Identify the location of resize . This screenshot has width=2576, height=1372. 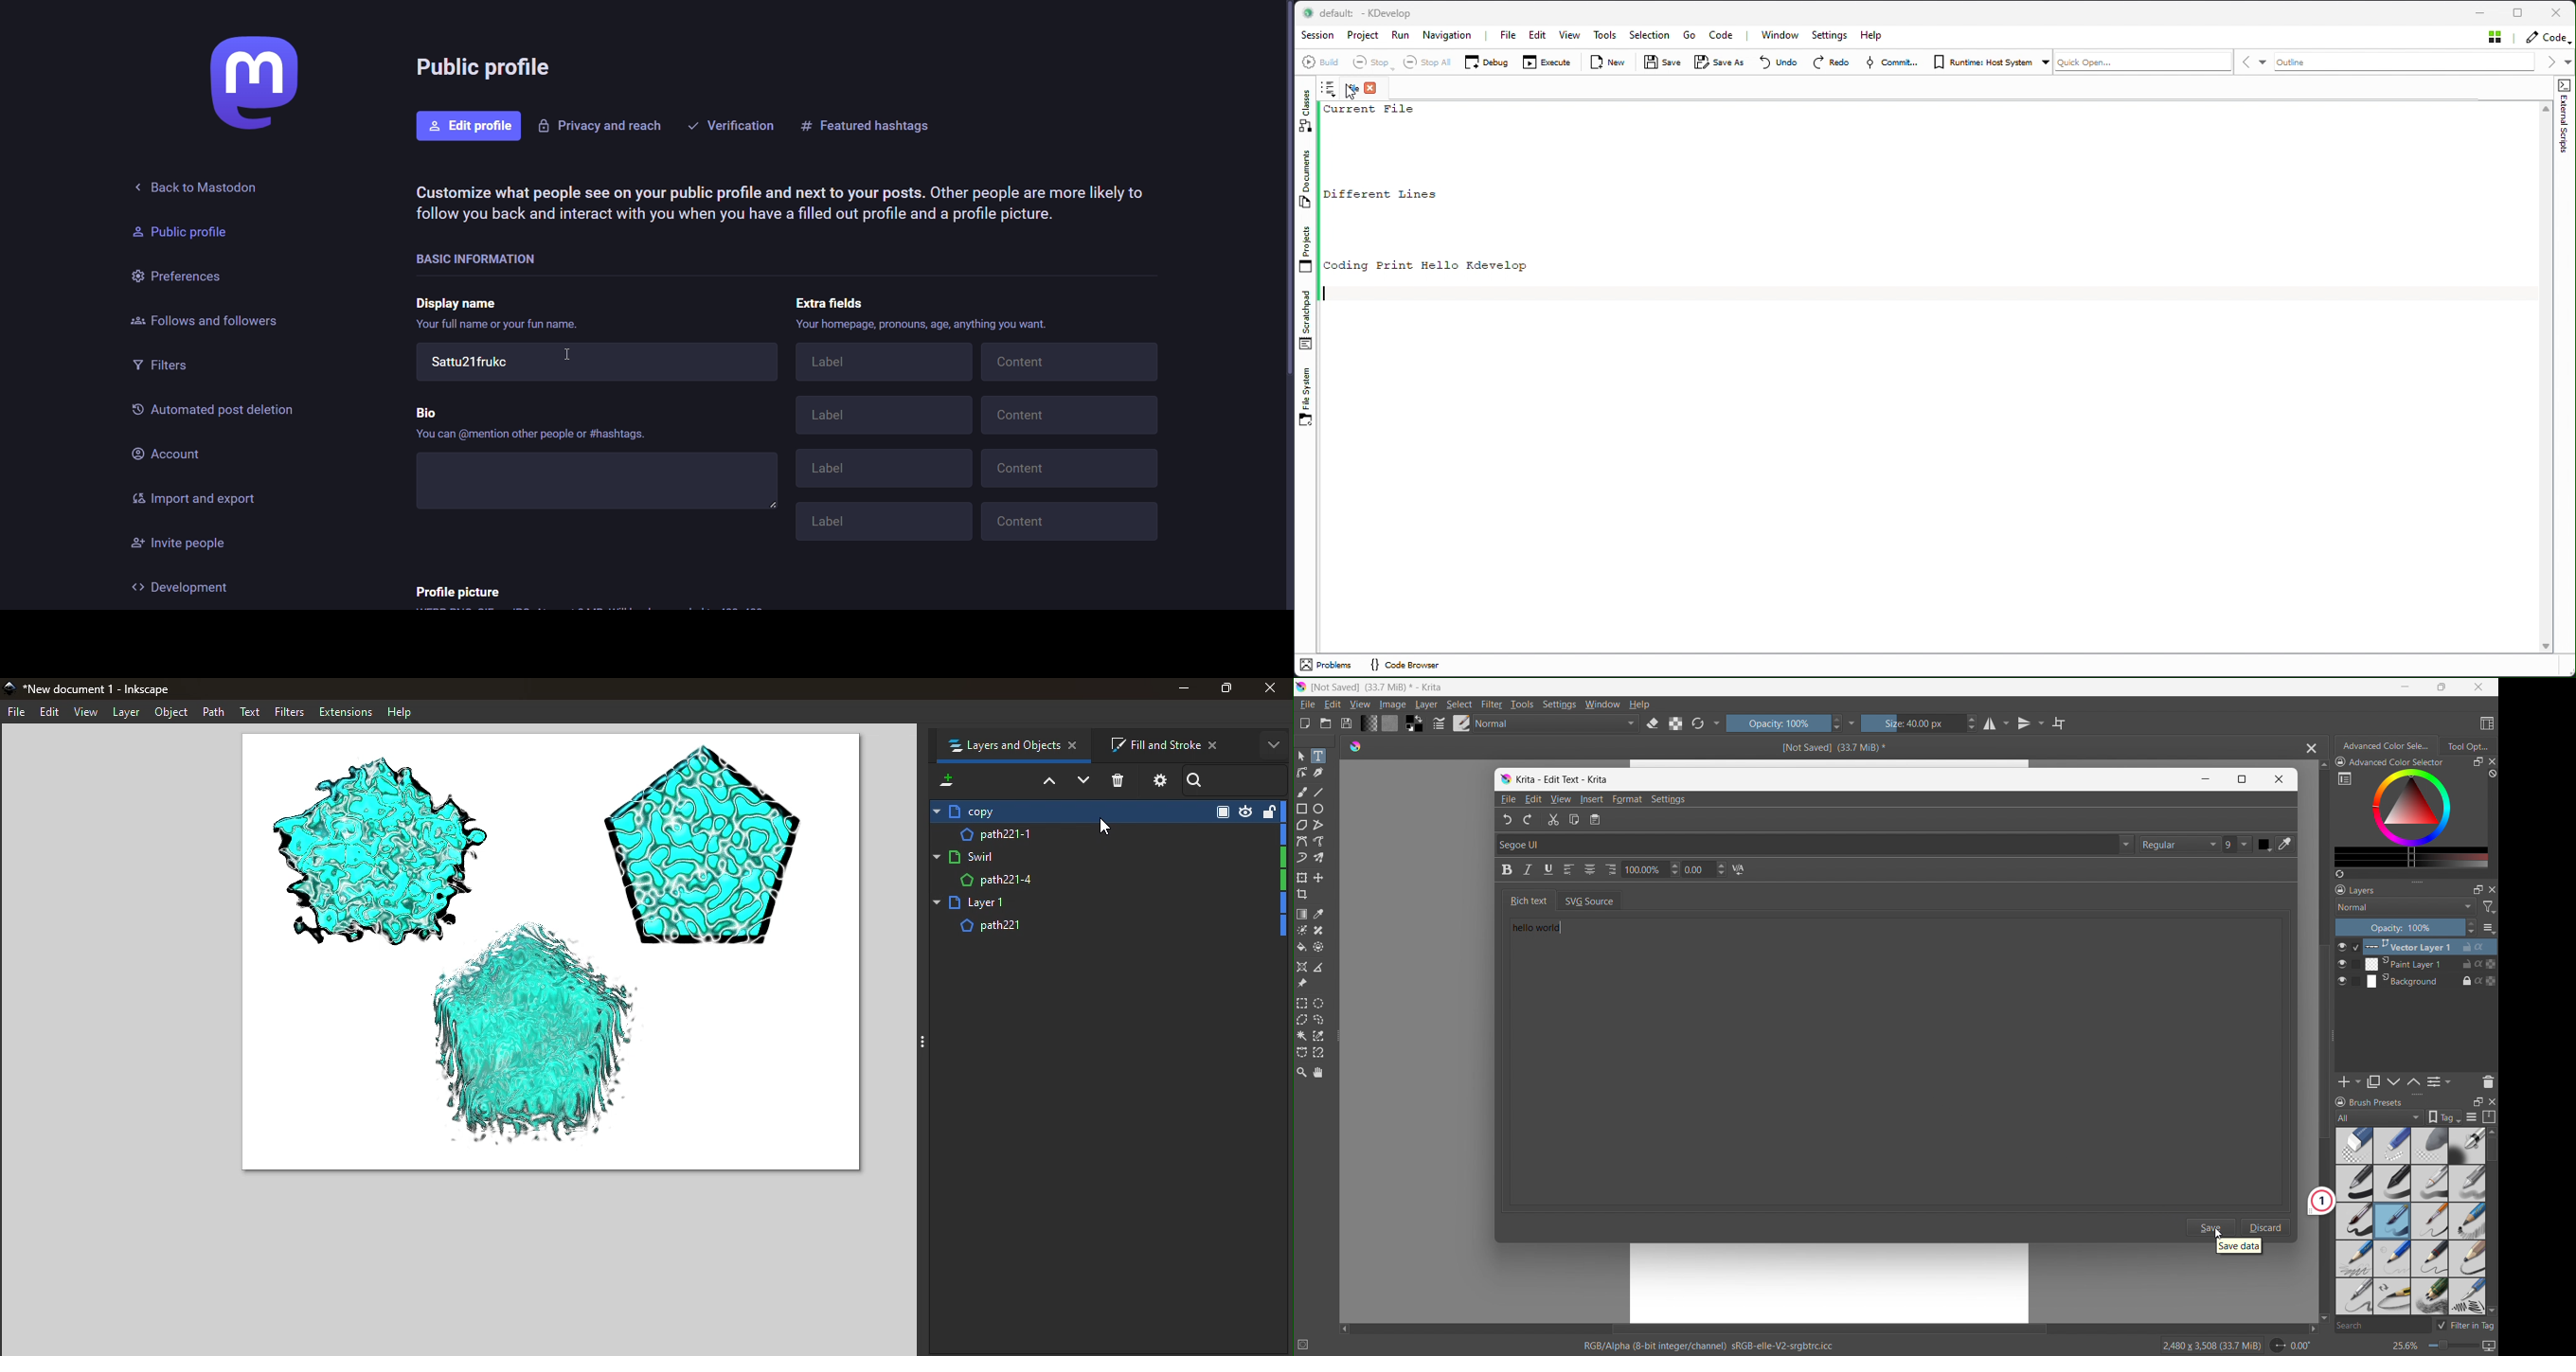
(2417, 1095).